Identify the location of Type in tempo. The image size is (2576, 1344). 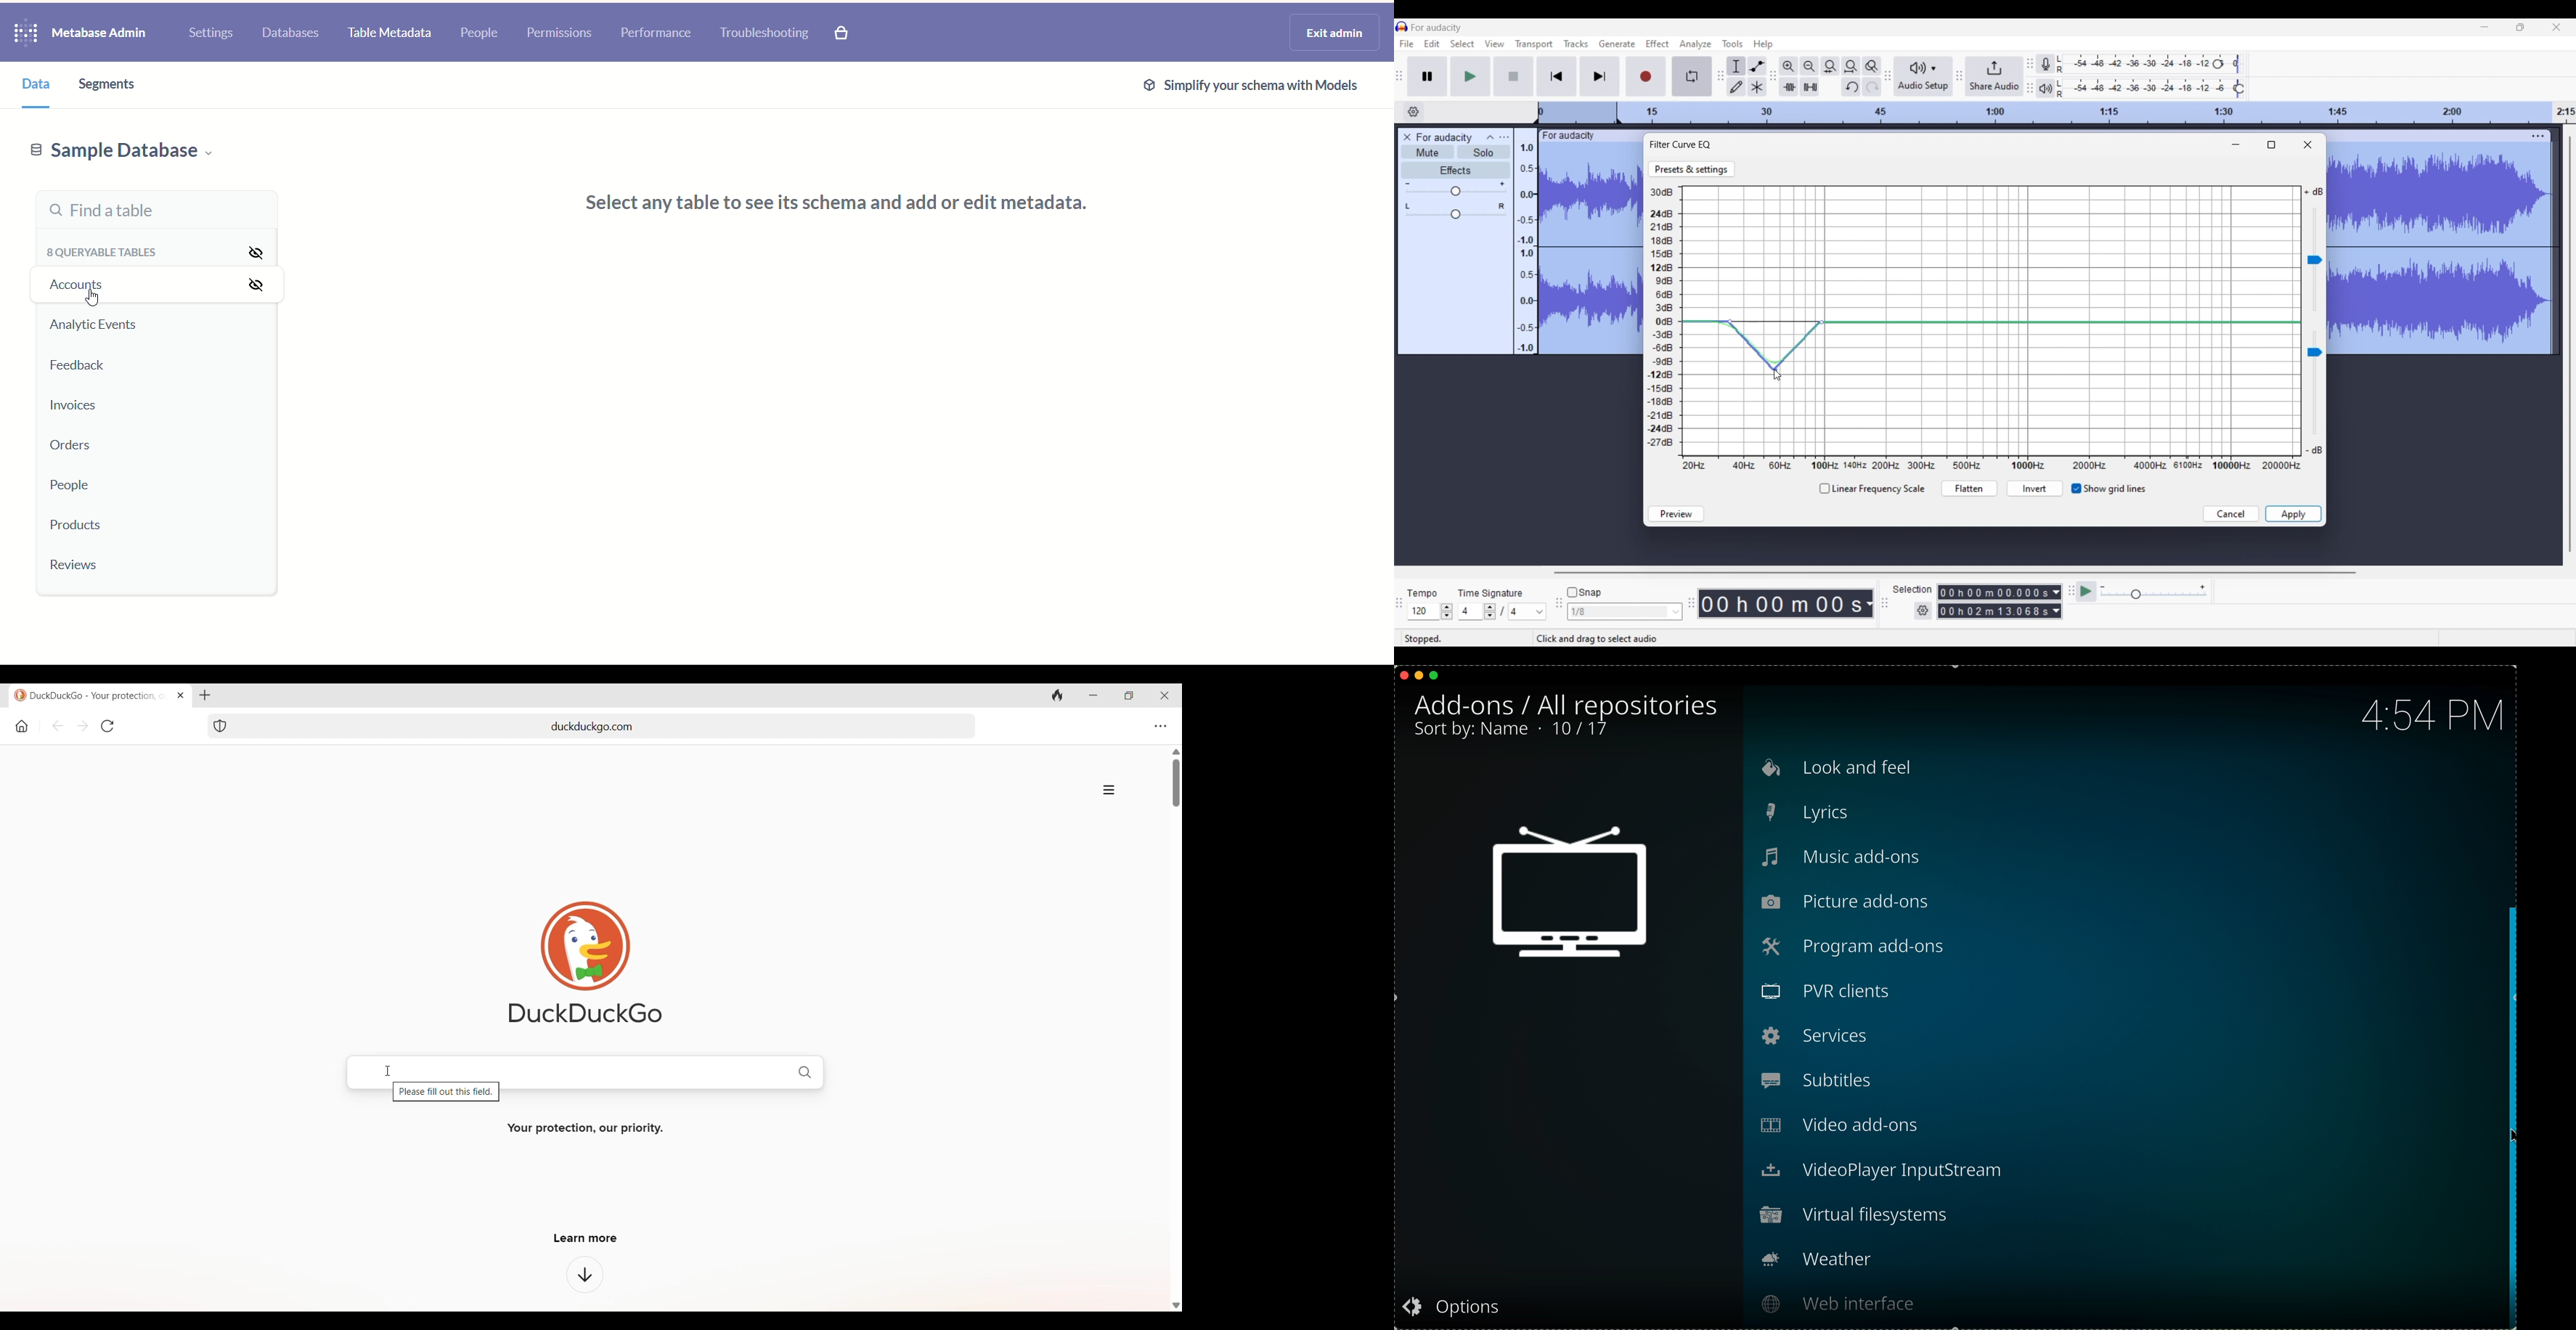
(1423, 611).